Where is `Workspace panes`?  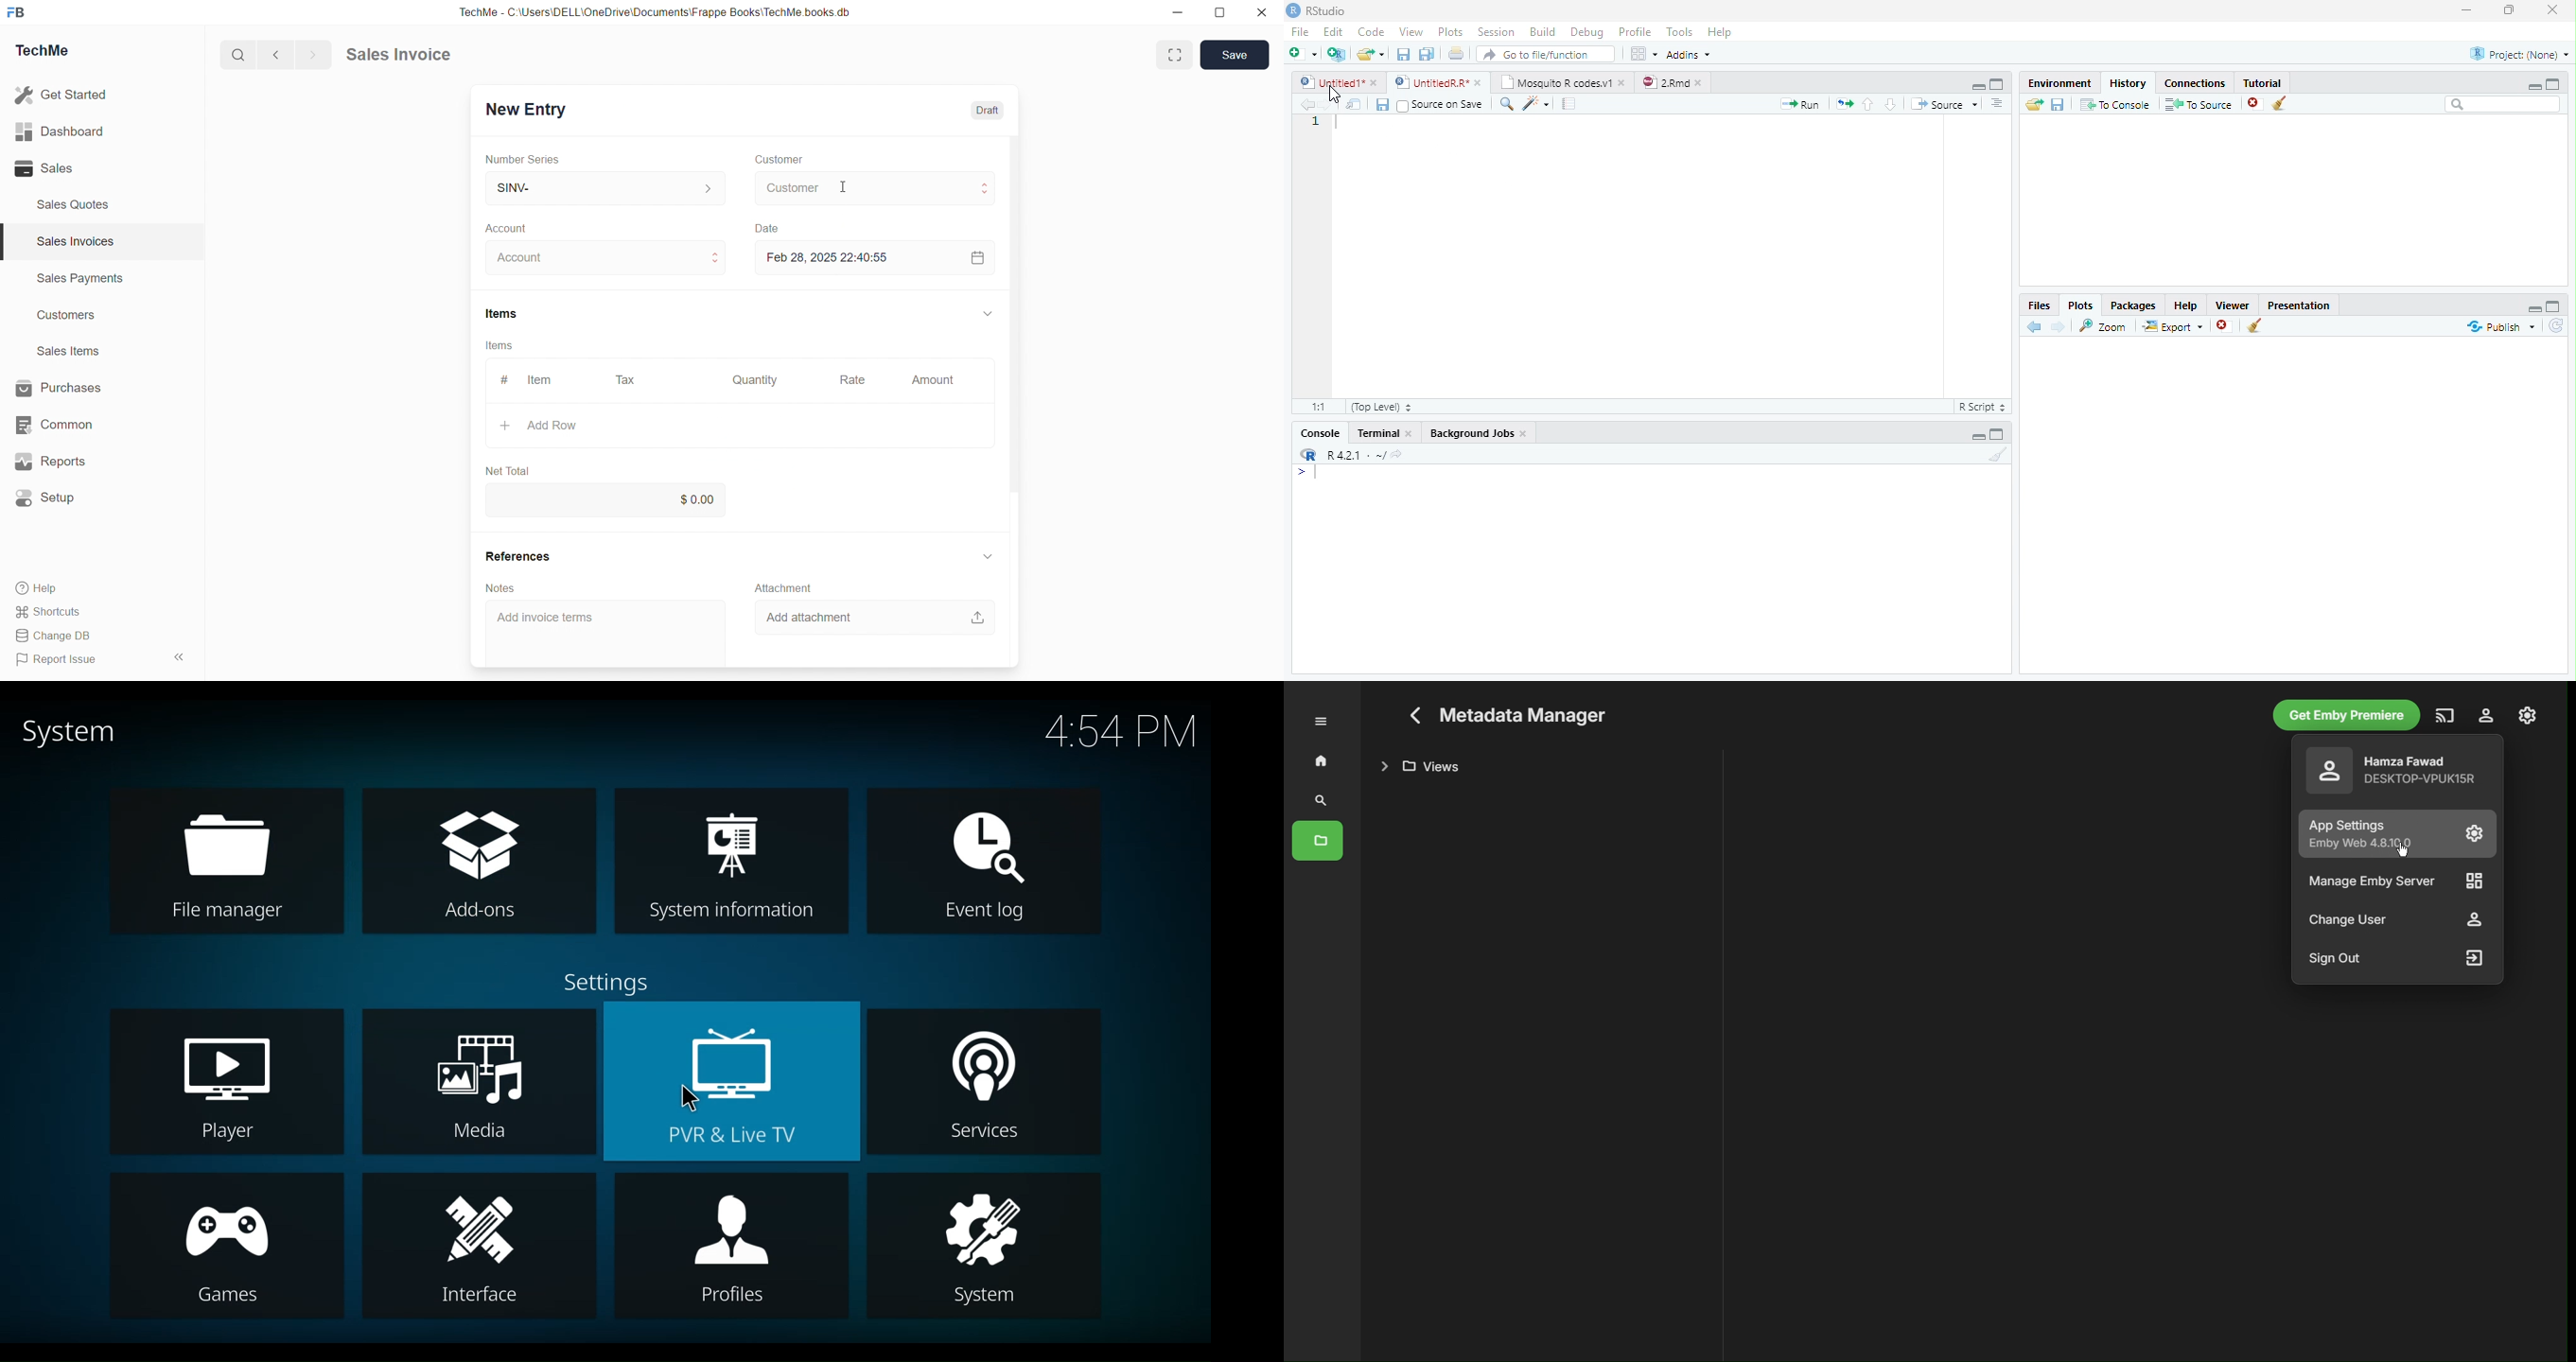 Workspace panes is located at coordinates (1642, 54).